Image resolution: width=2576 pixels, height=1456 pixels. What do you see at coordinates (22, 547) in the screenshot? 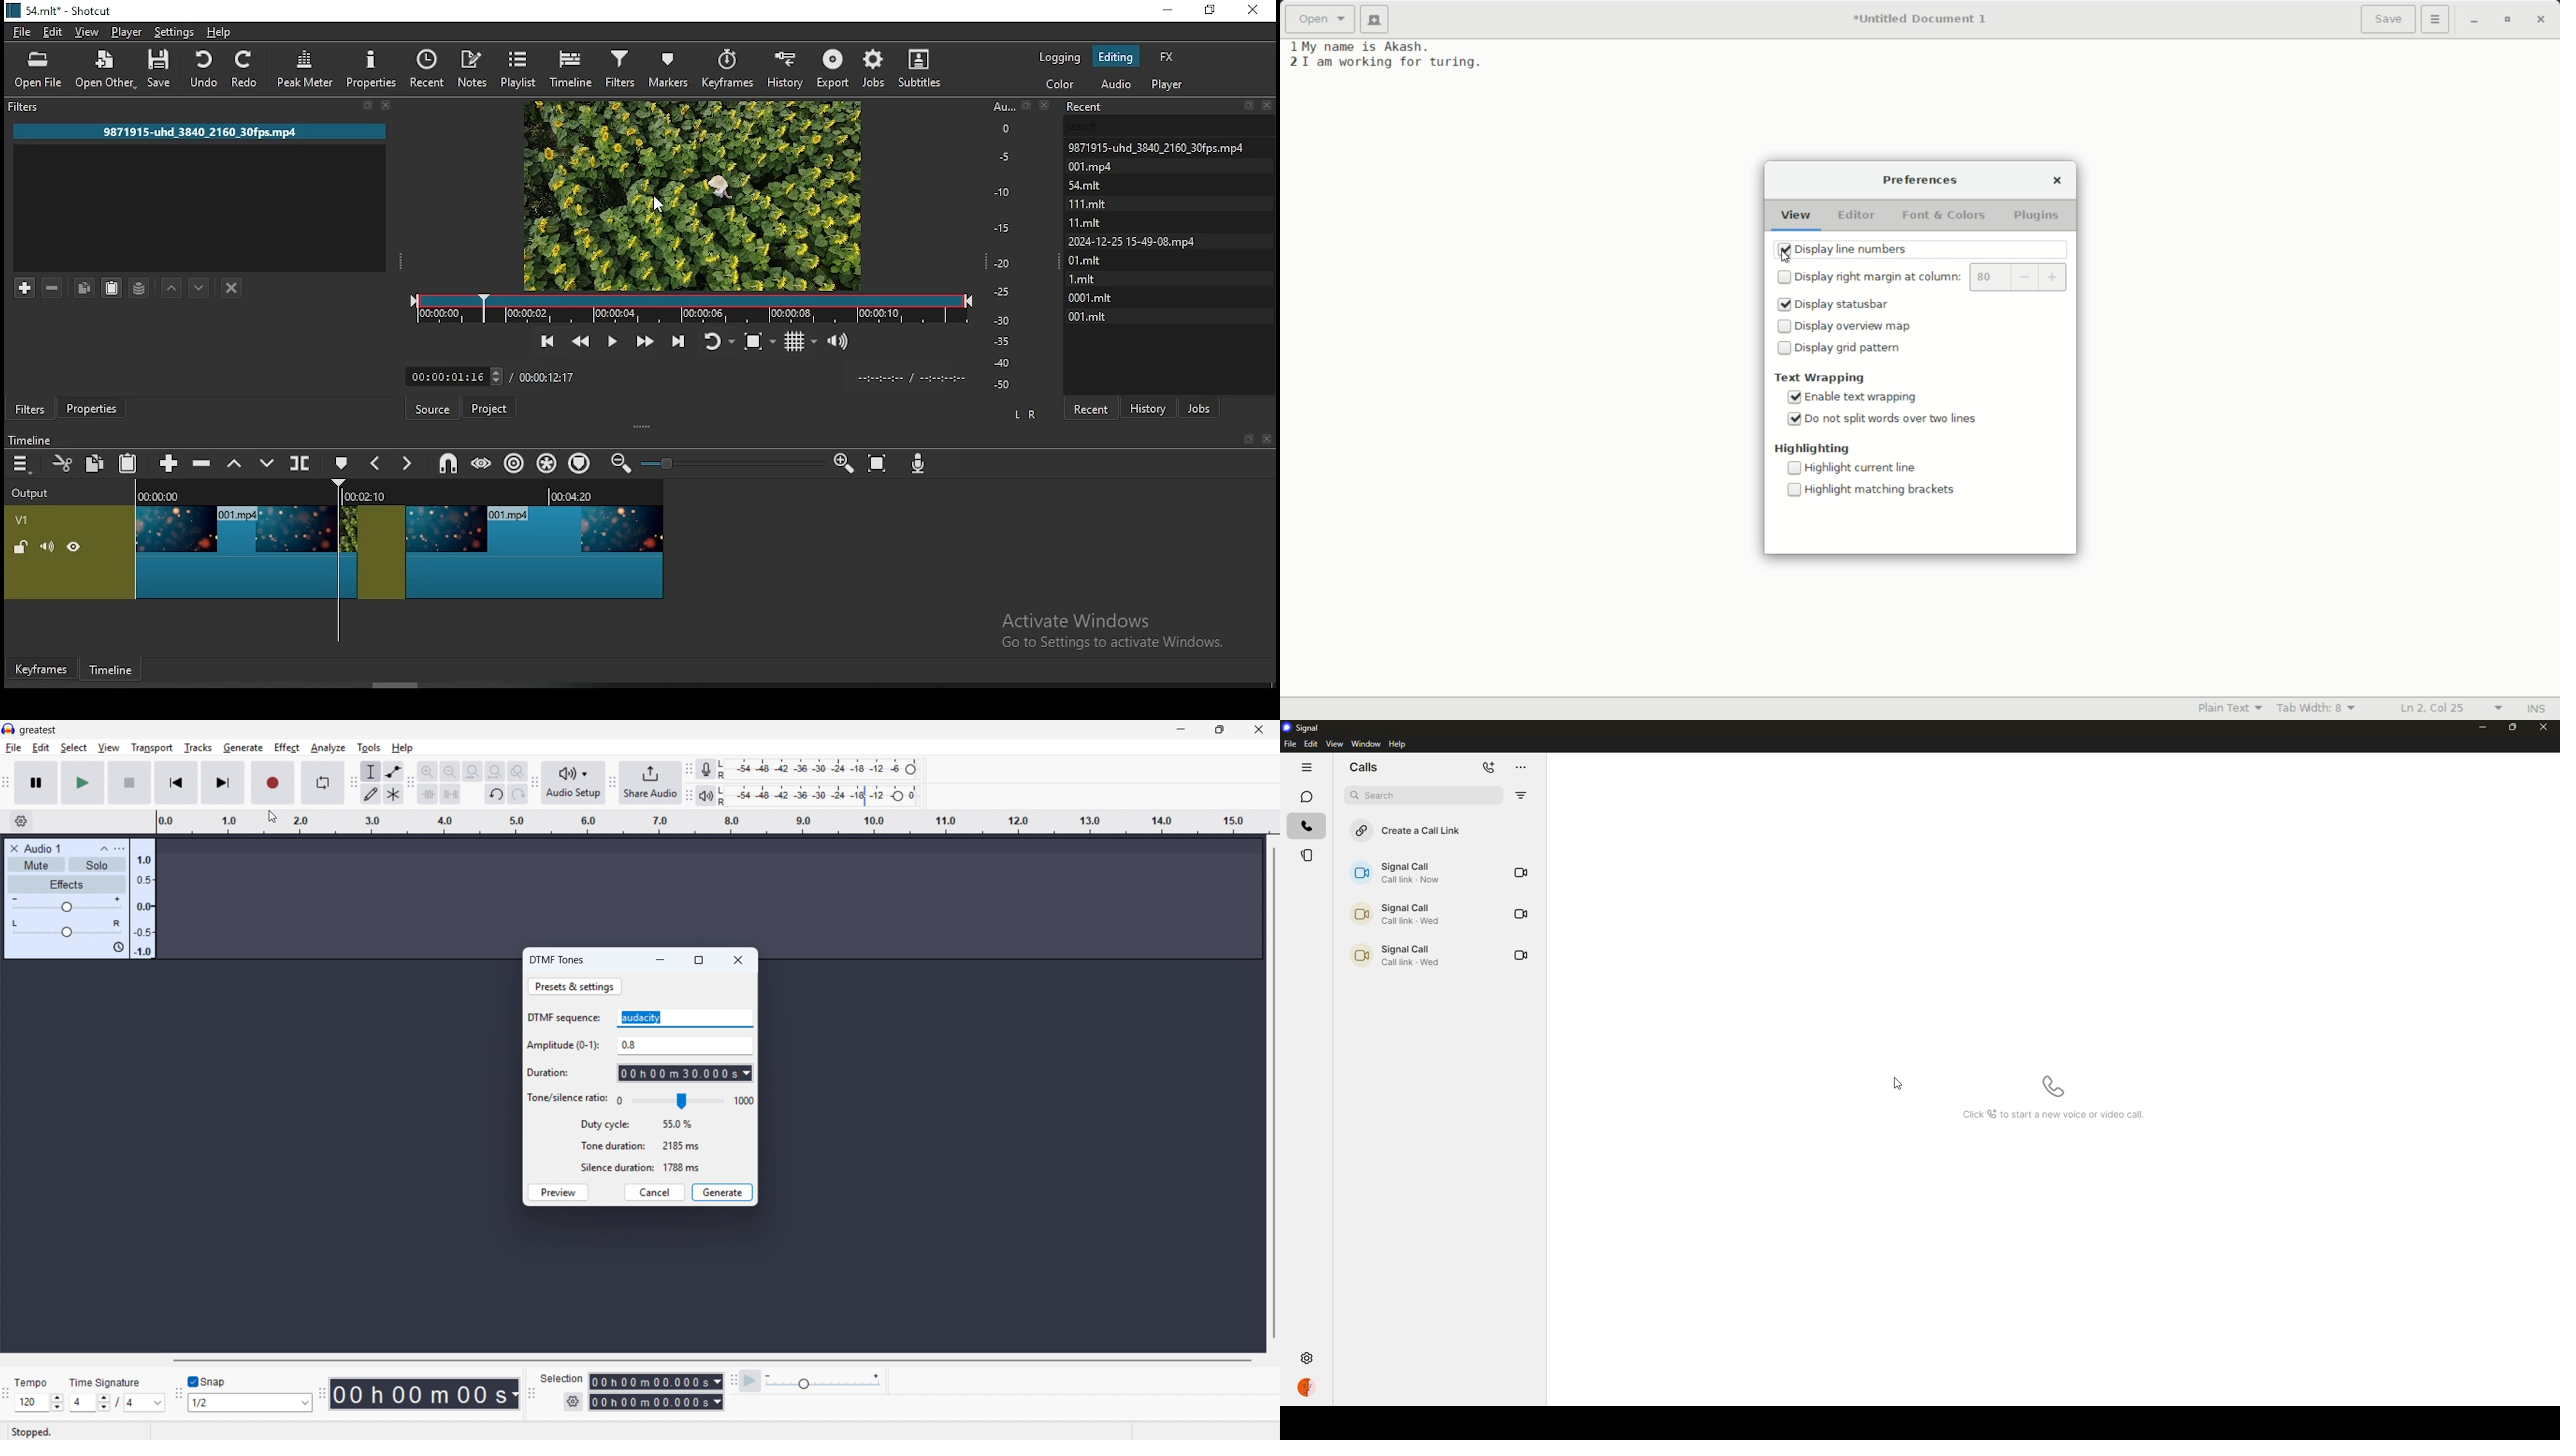
I see `(un)locked` at bounding box center [22, 547].